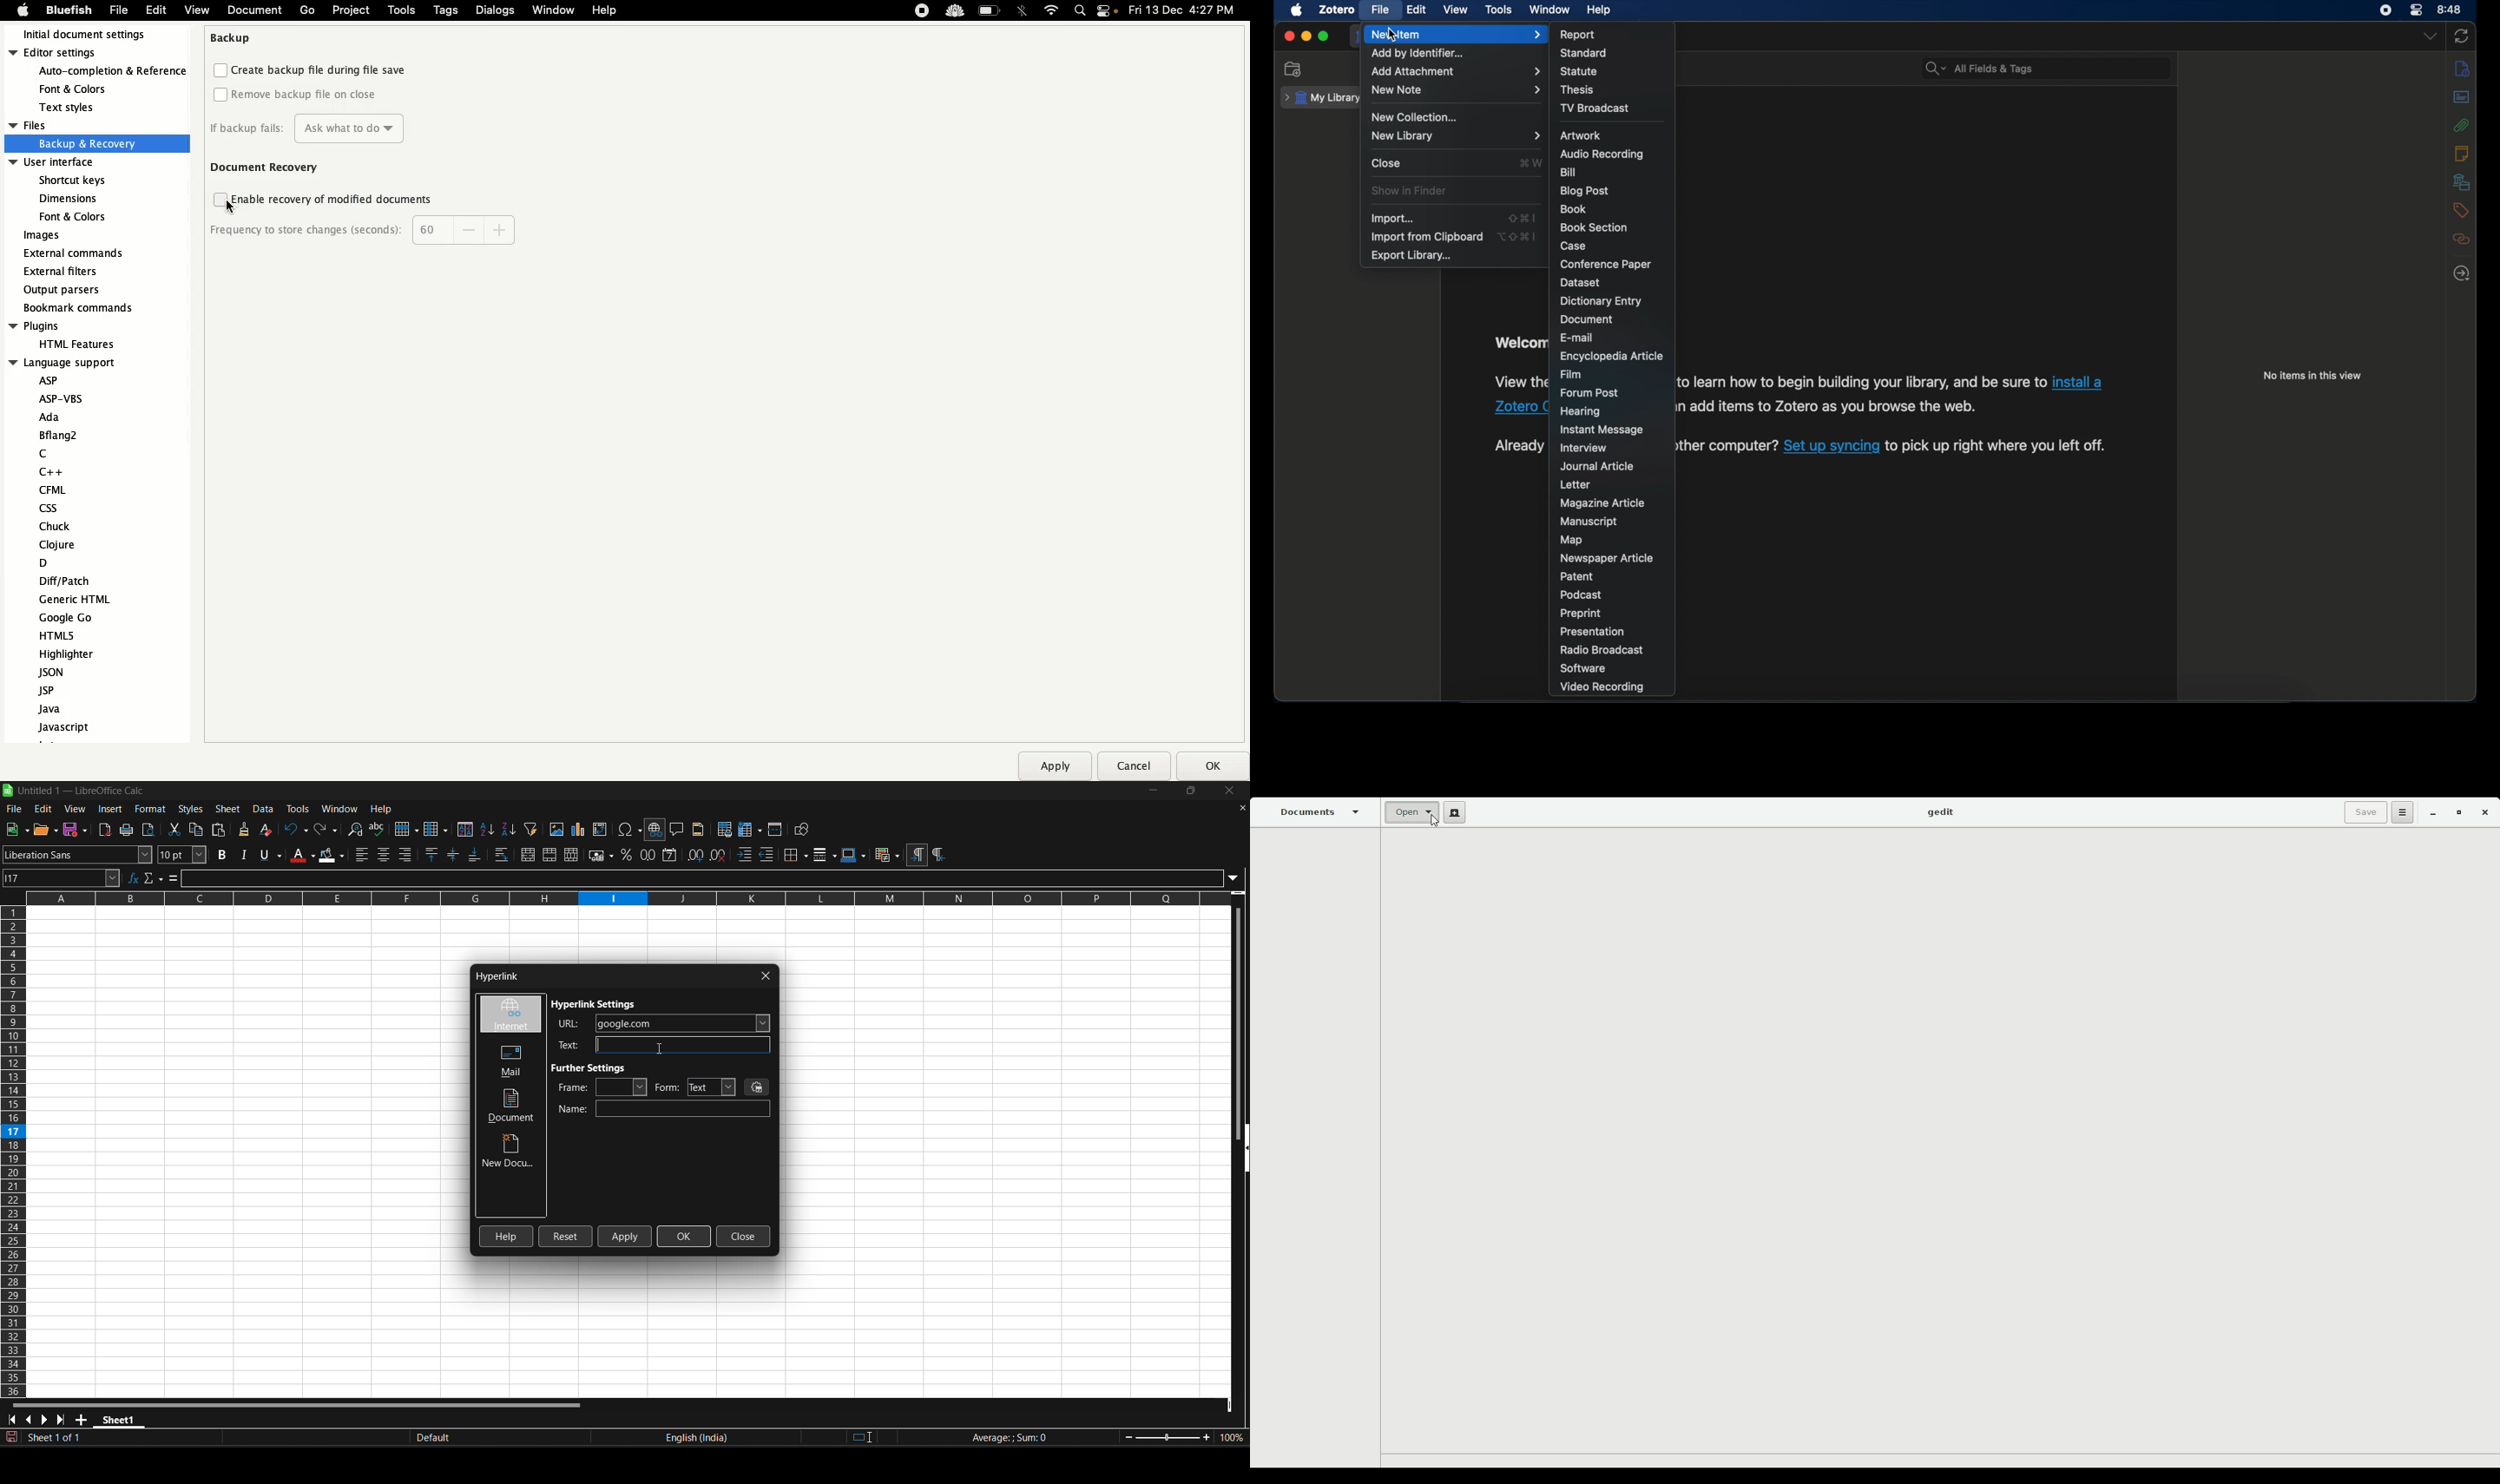  I want to click on software information, so click(1996, 448).